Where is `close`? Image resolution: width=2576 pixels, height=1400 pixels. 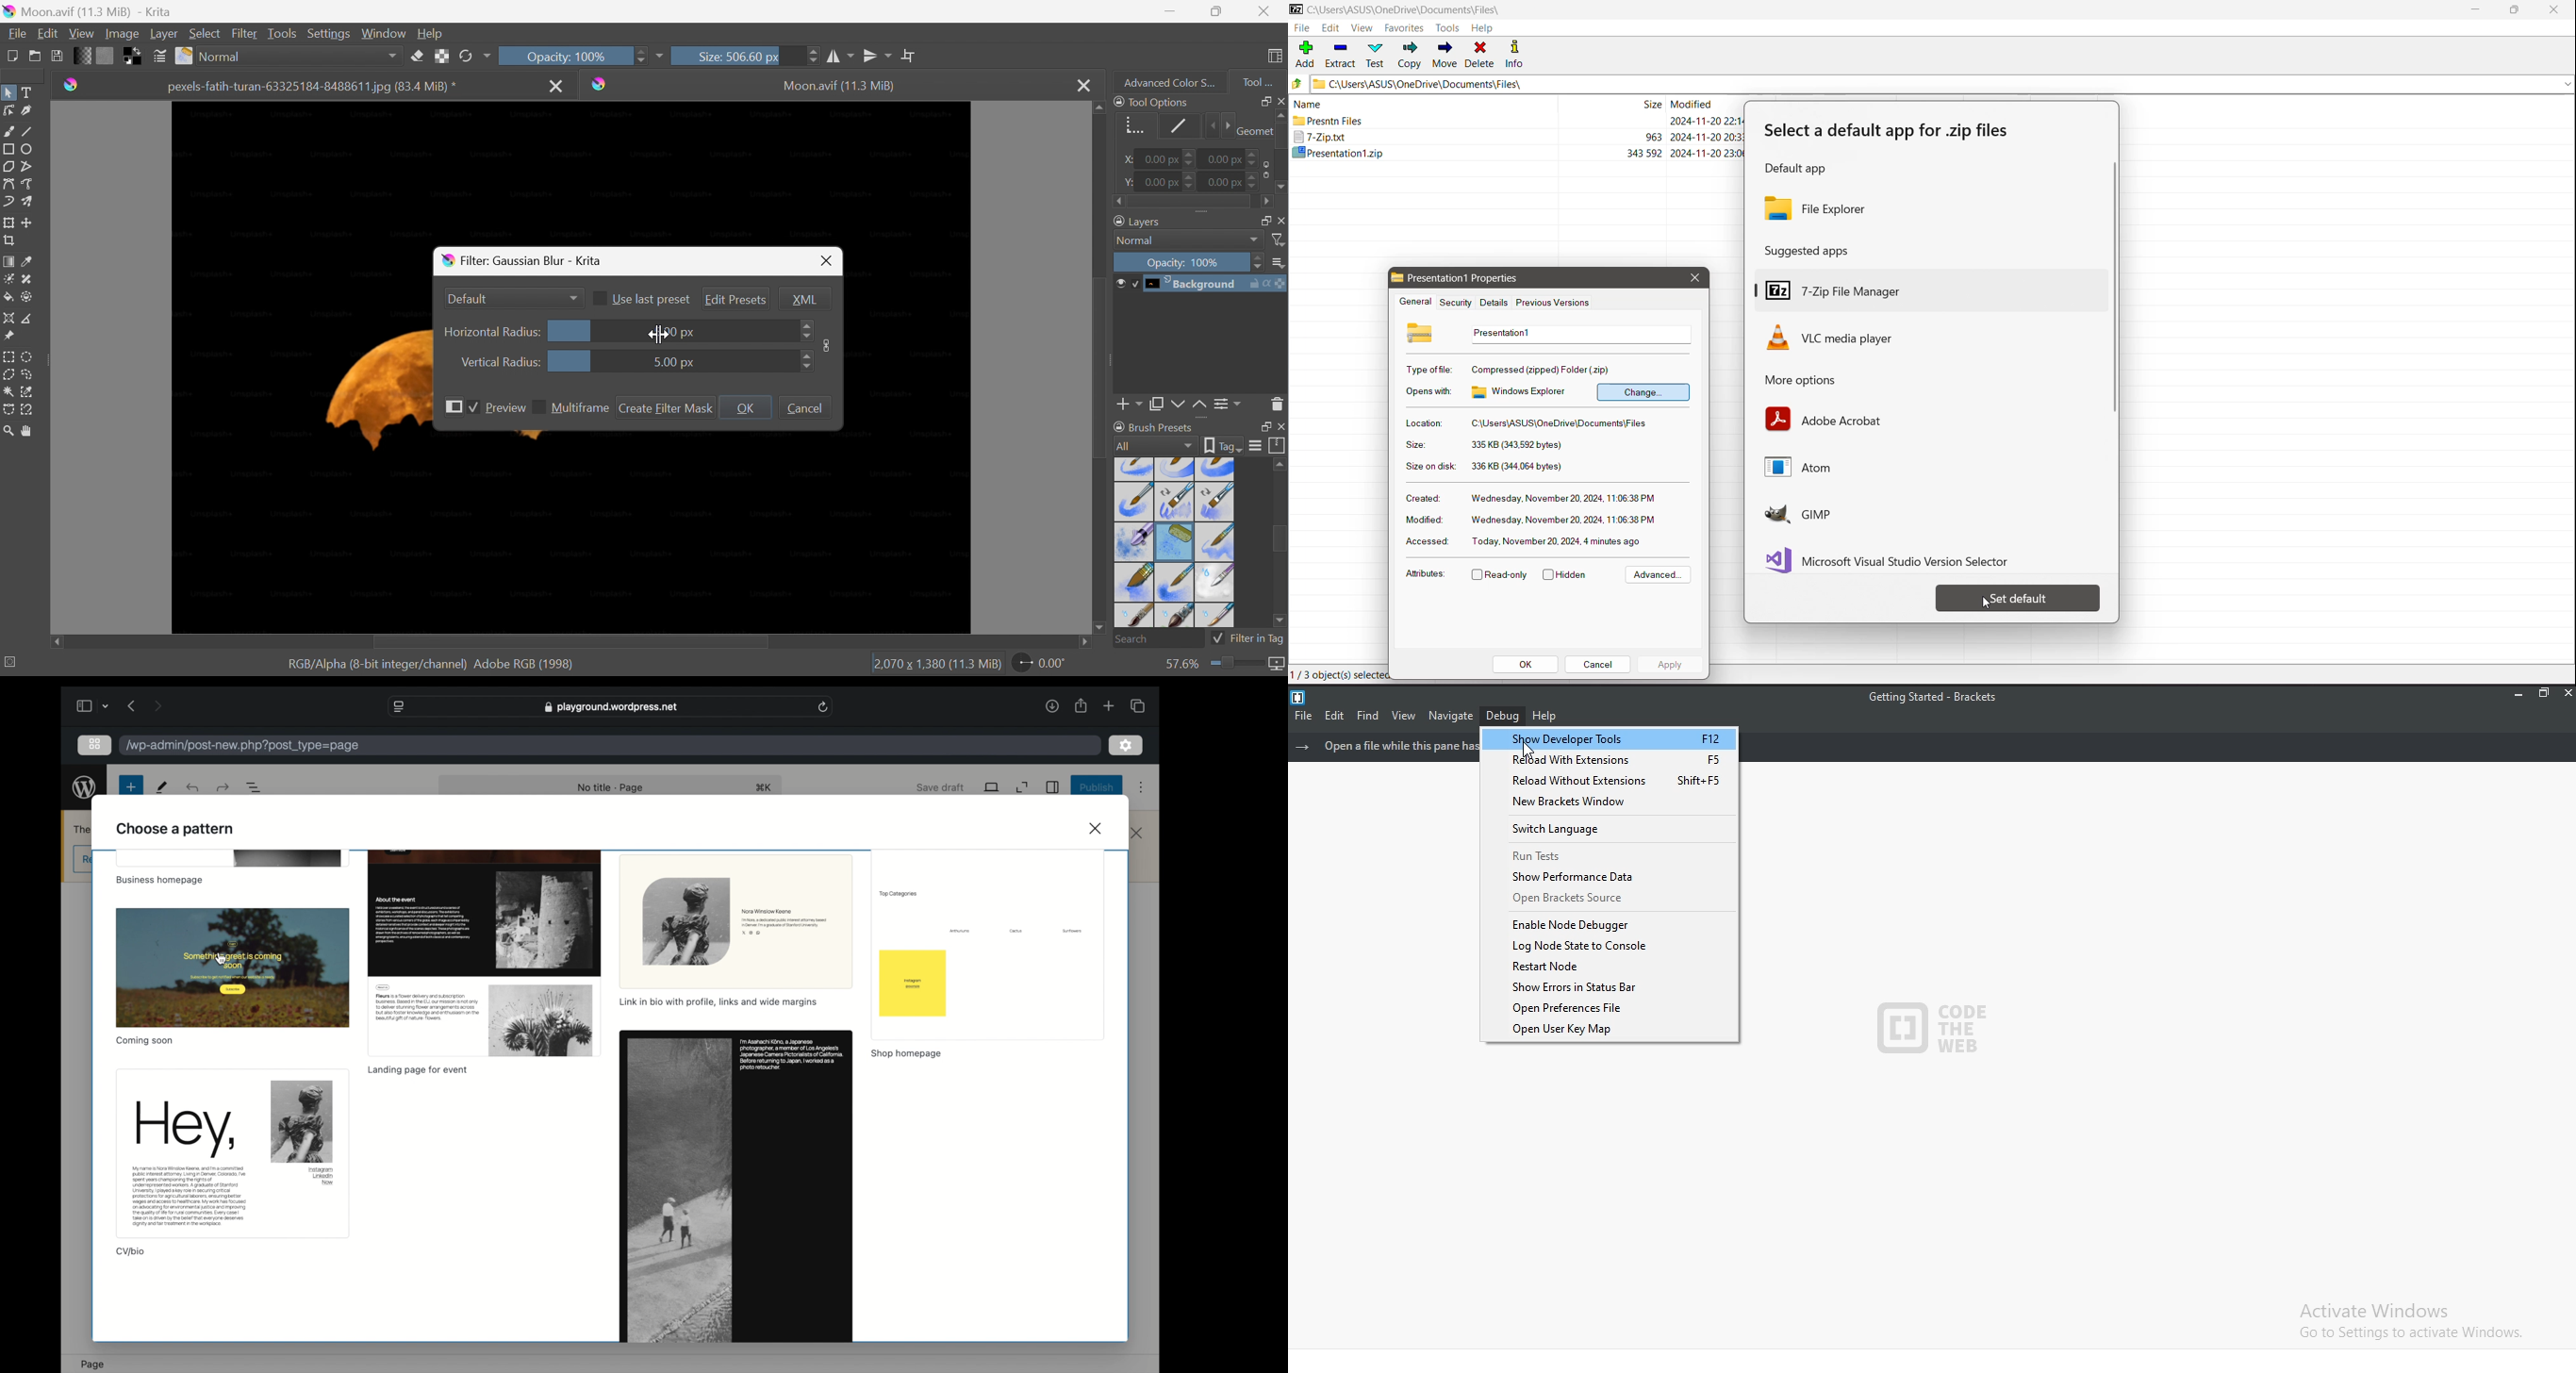 close is located at coordinates (1138, 833).